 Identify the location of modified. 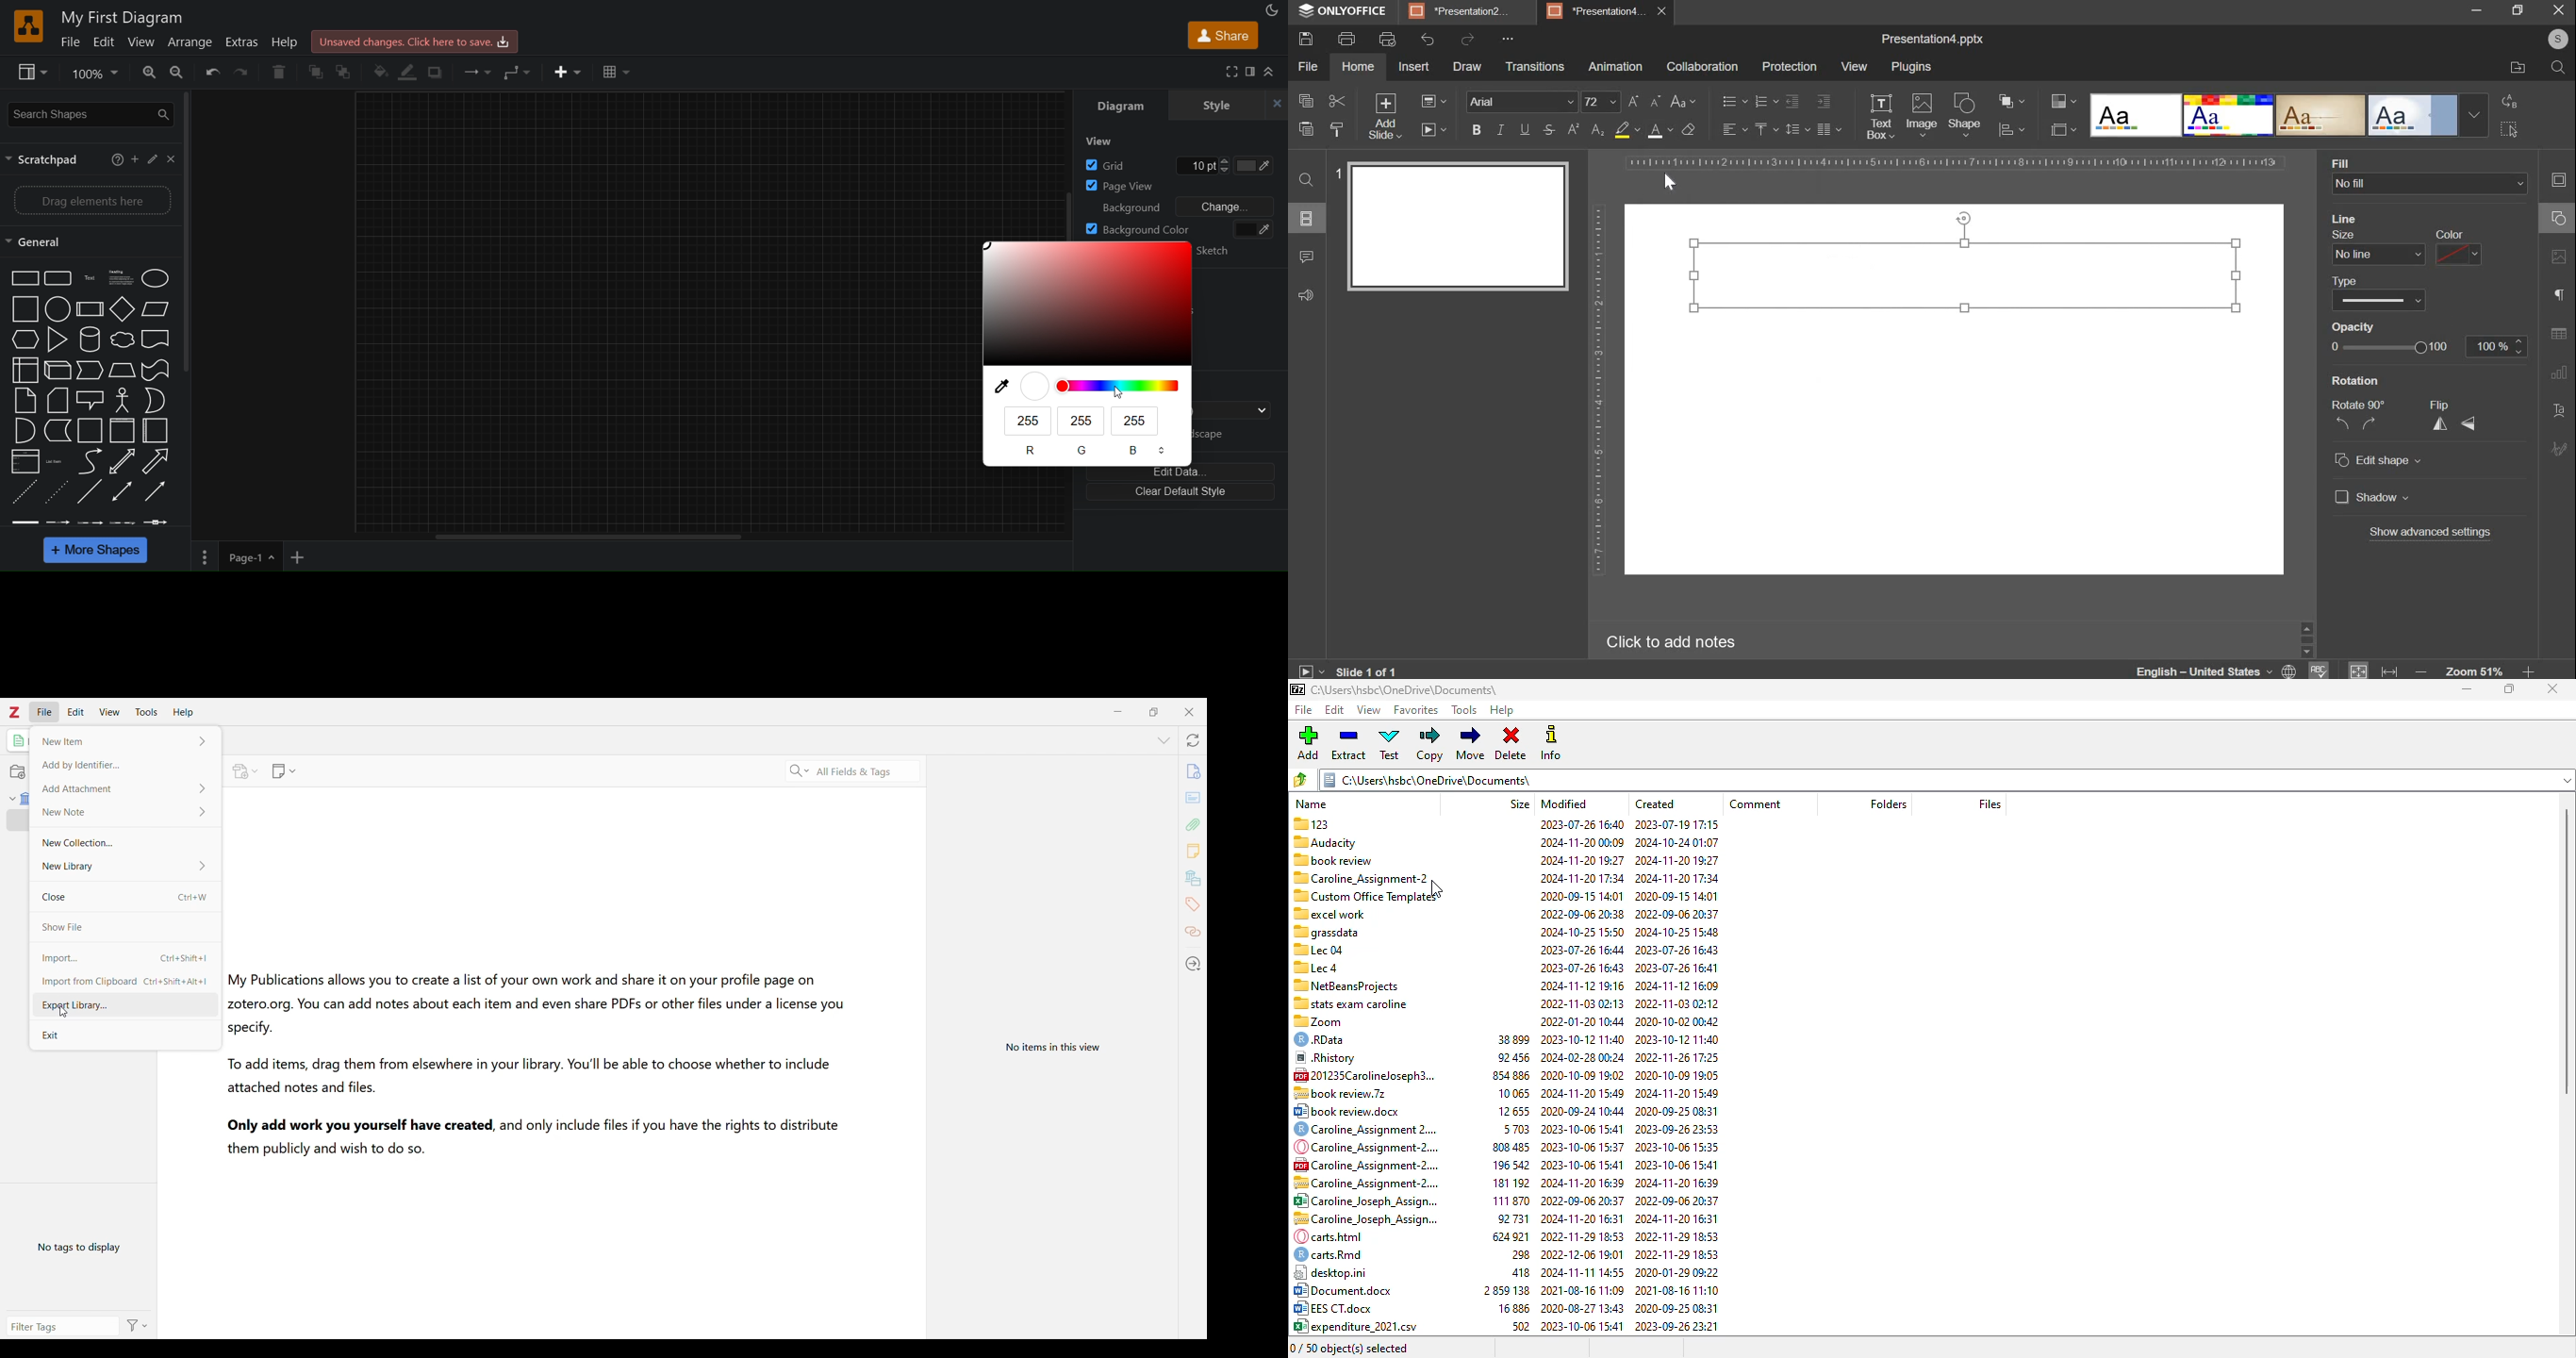
(1563, 803).